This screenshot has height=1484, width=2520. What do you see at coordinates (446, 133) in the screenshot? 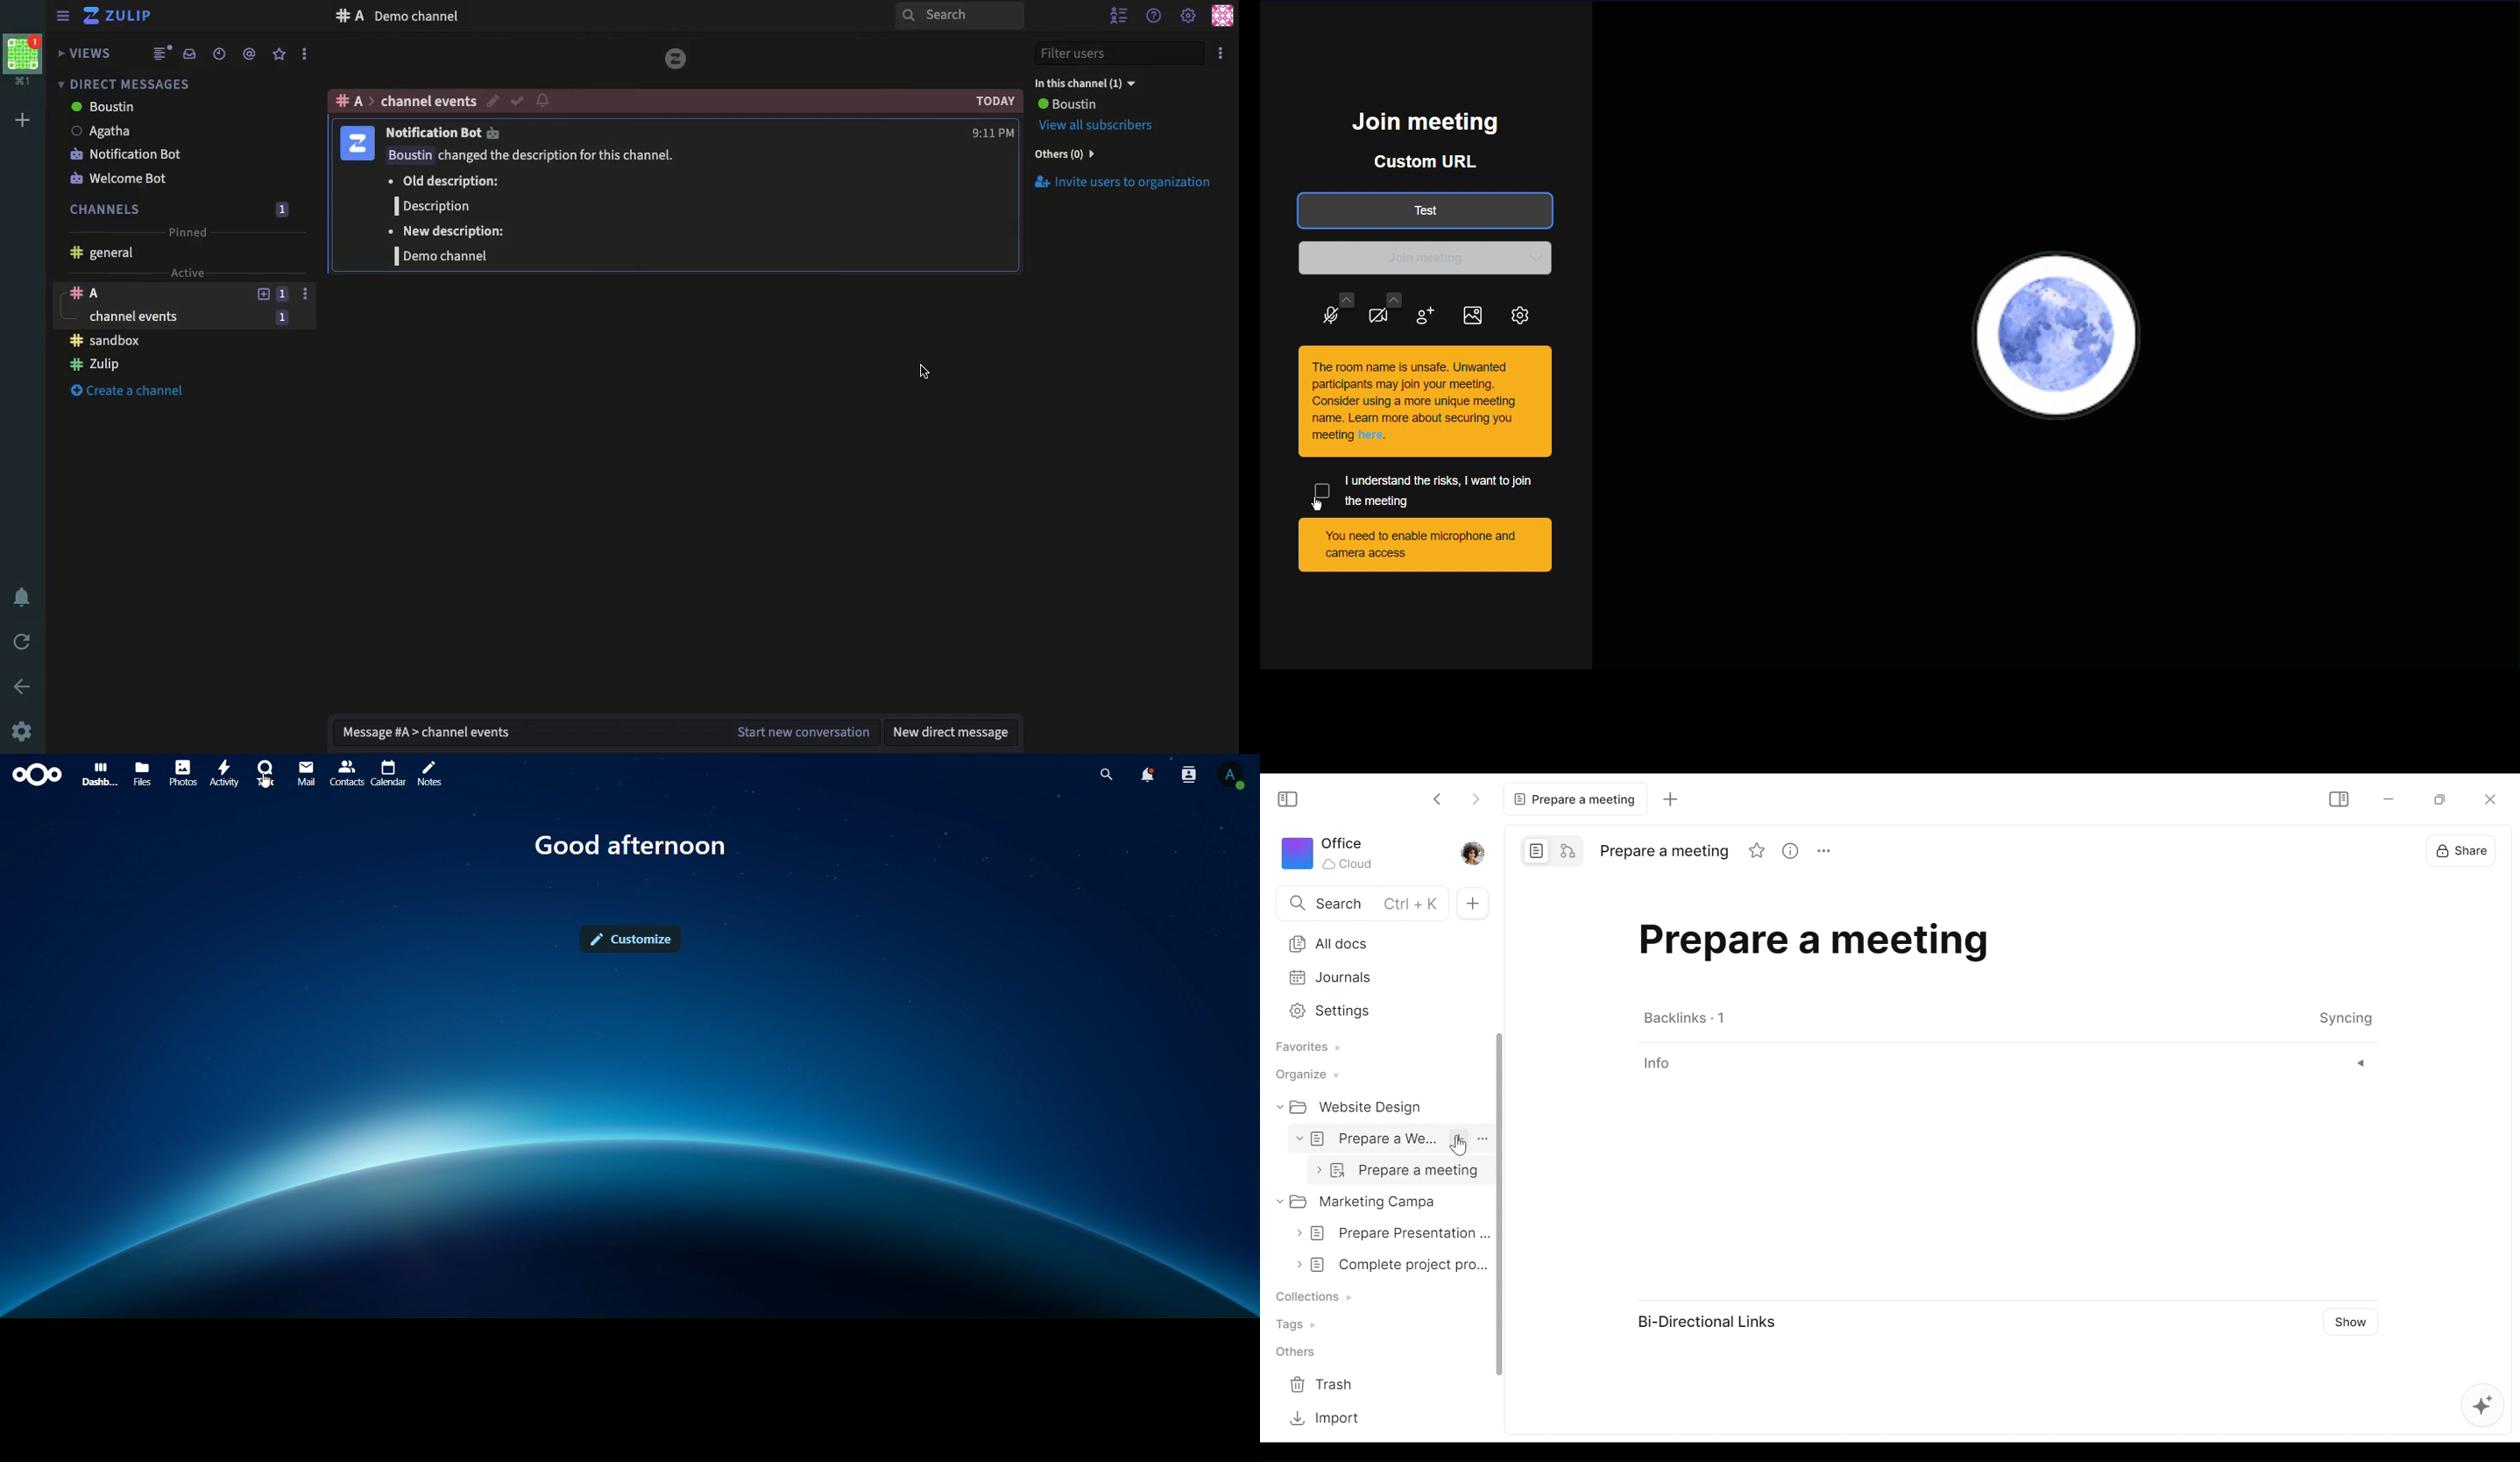
I see `notification bot` at bounding box center [446, 133].